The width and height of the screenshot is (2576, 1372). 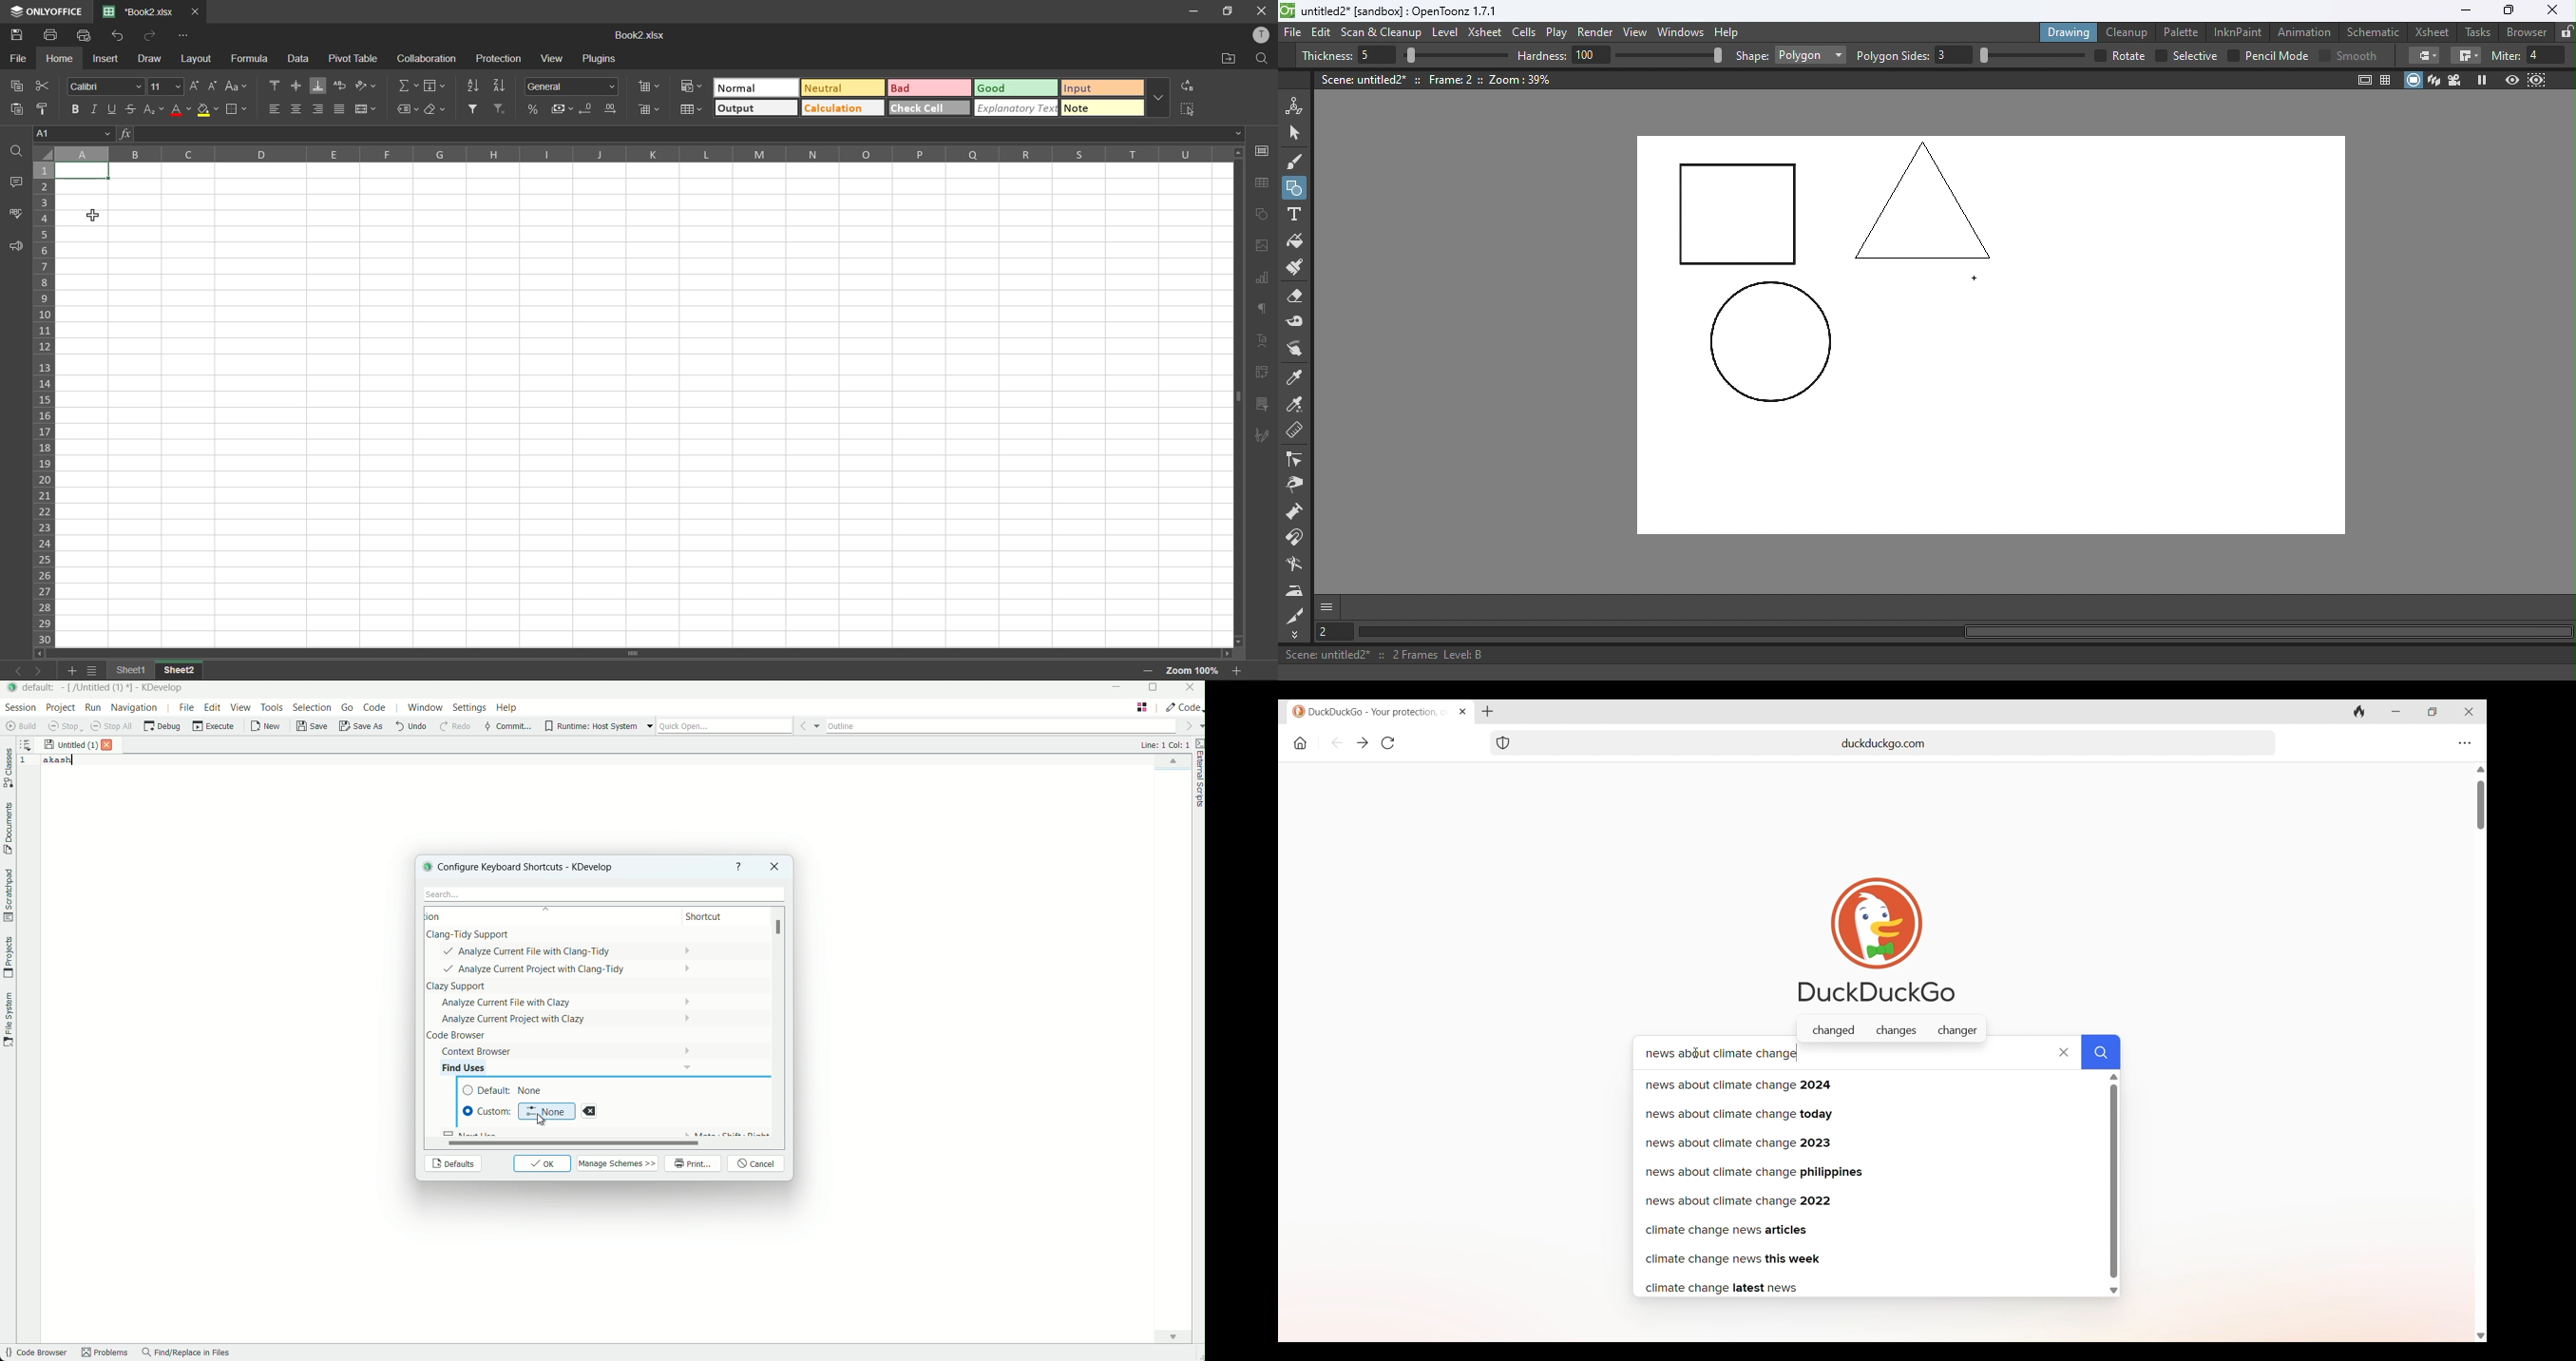 What do you see at coordinates (1260, 437) in the screenshot?
I see `signature` at bounding box center [1260, 437].